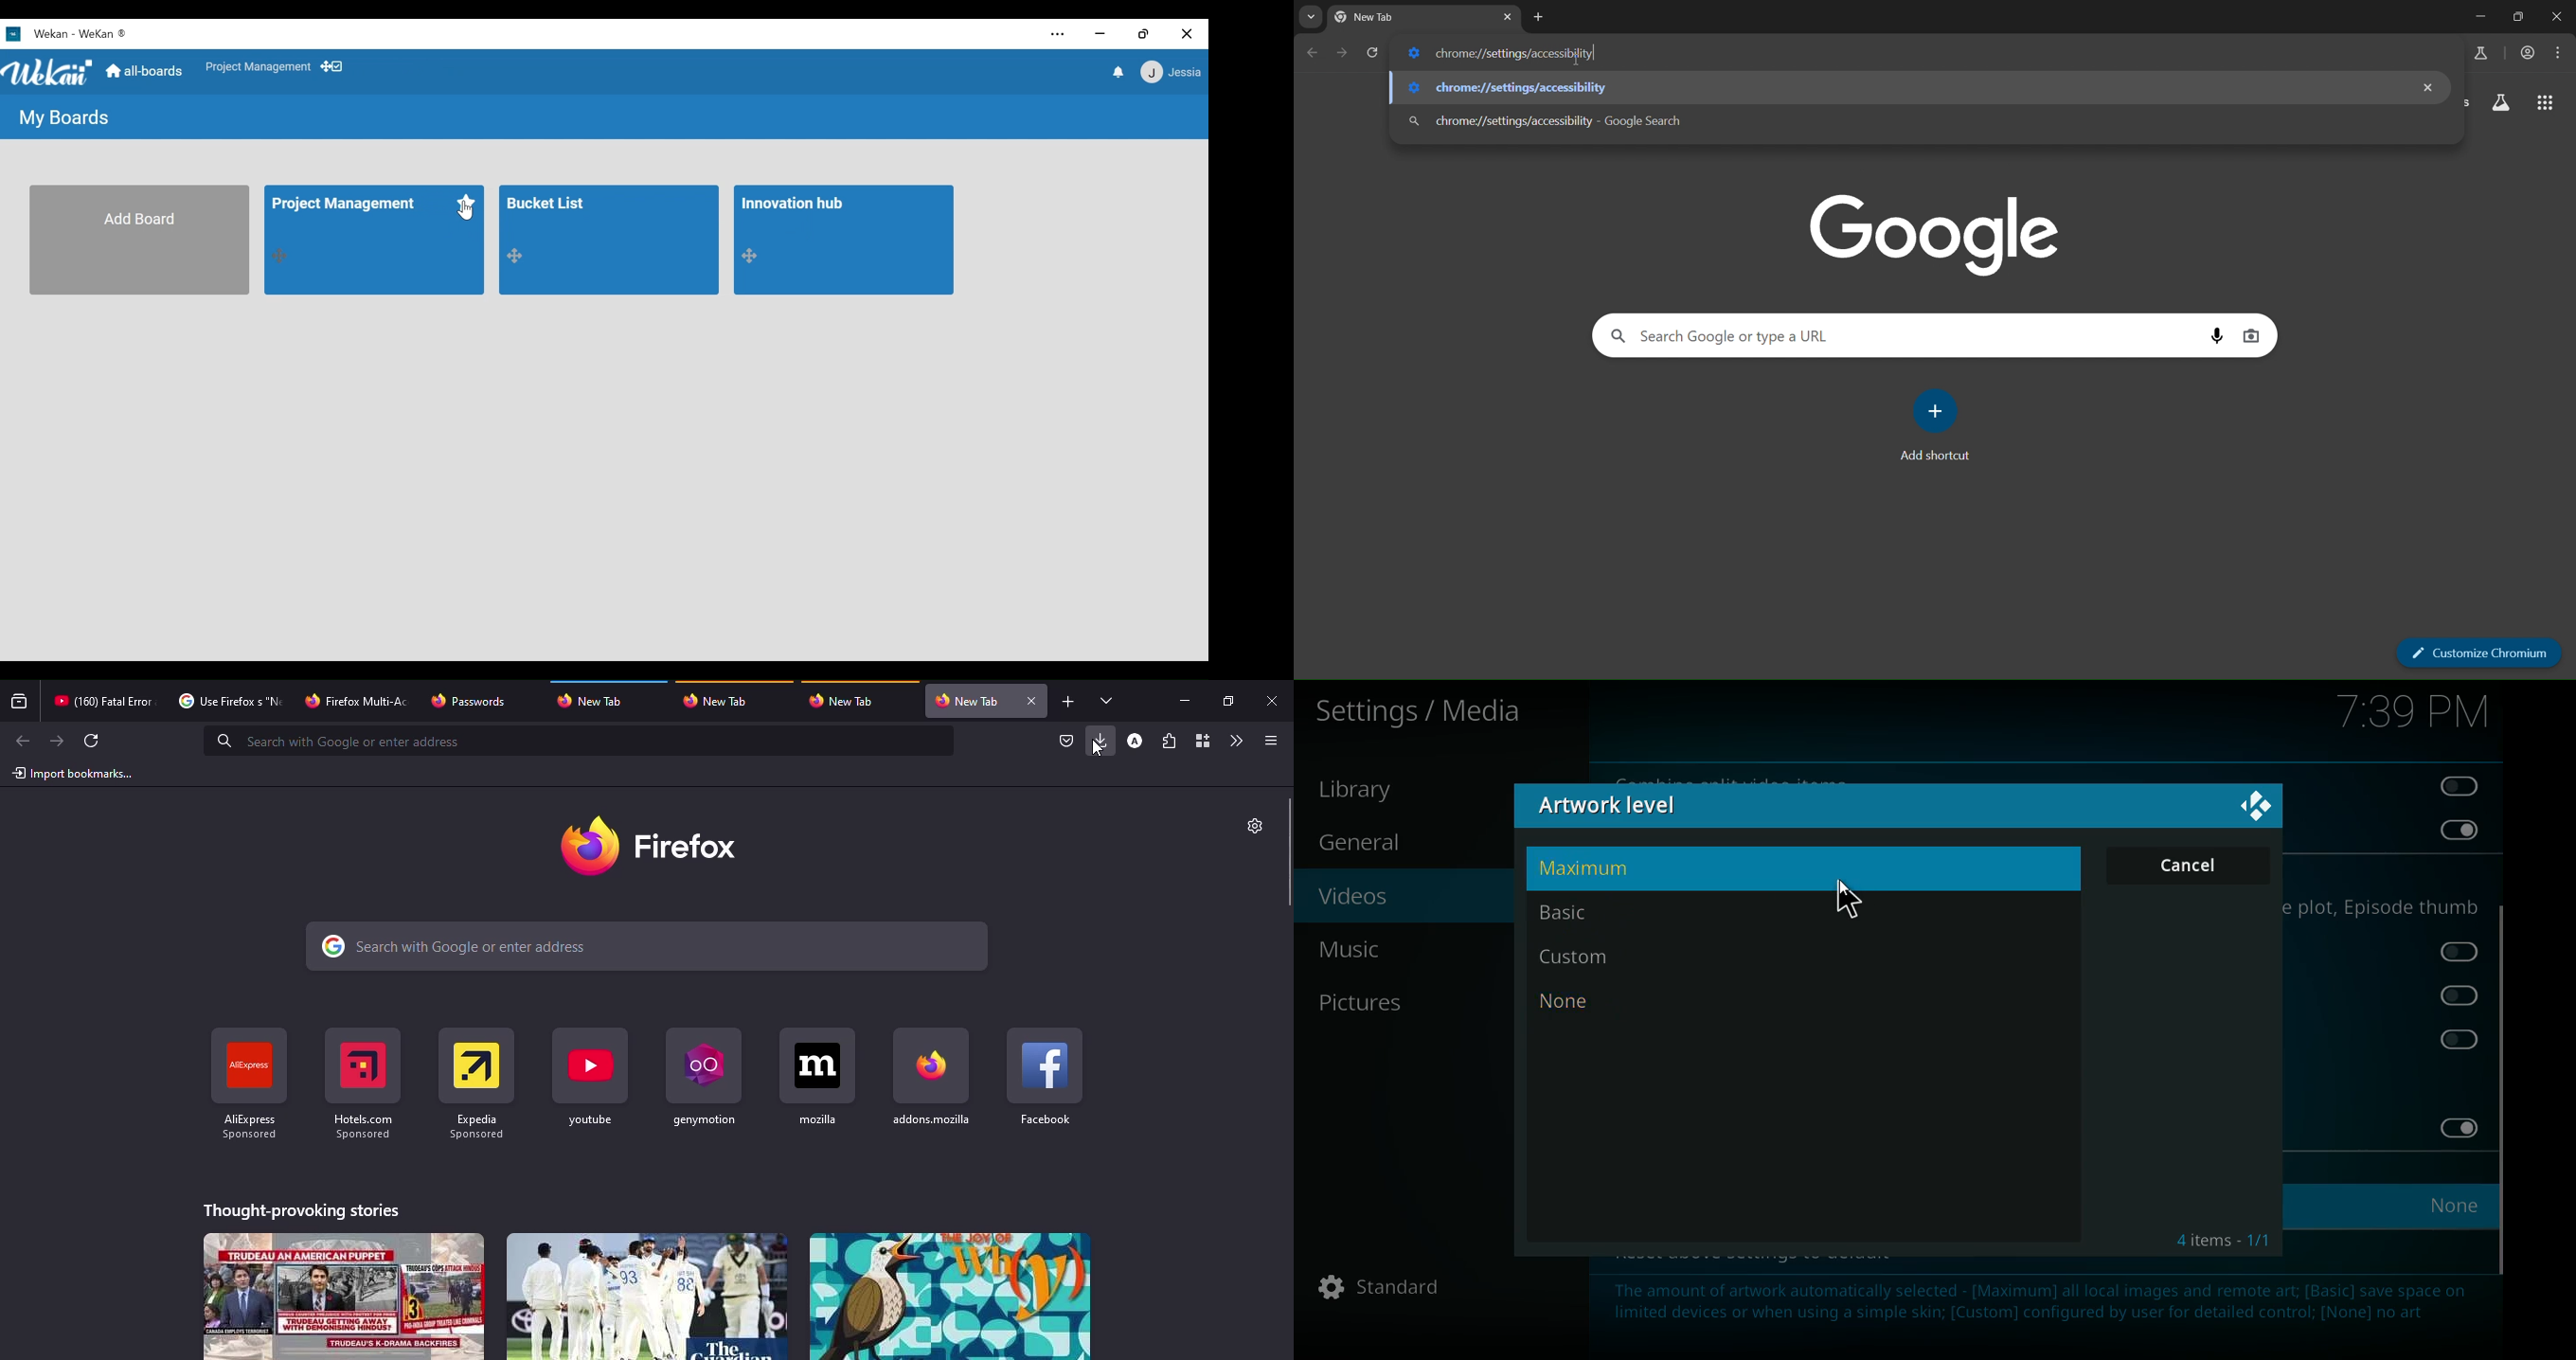  I want to click on None, so click(2459, 1203).